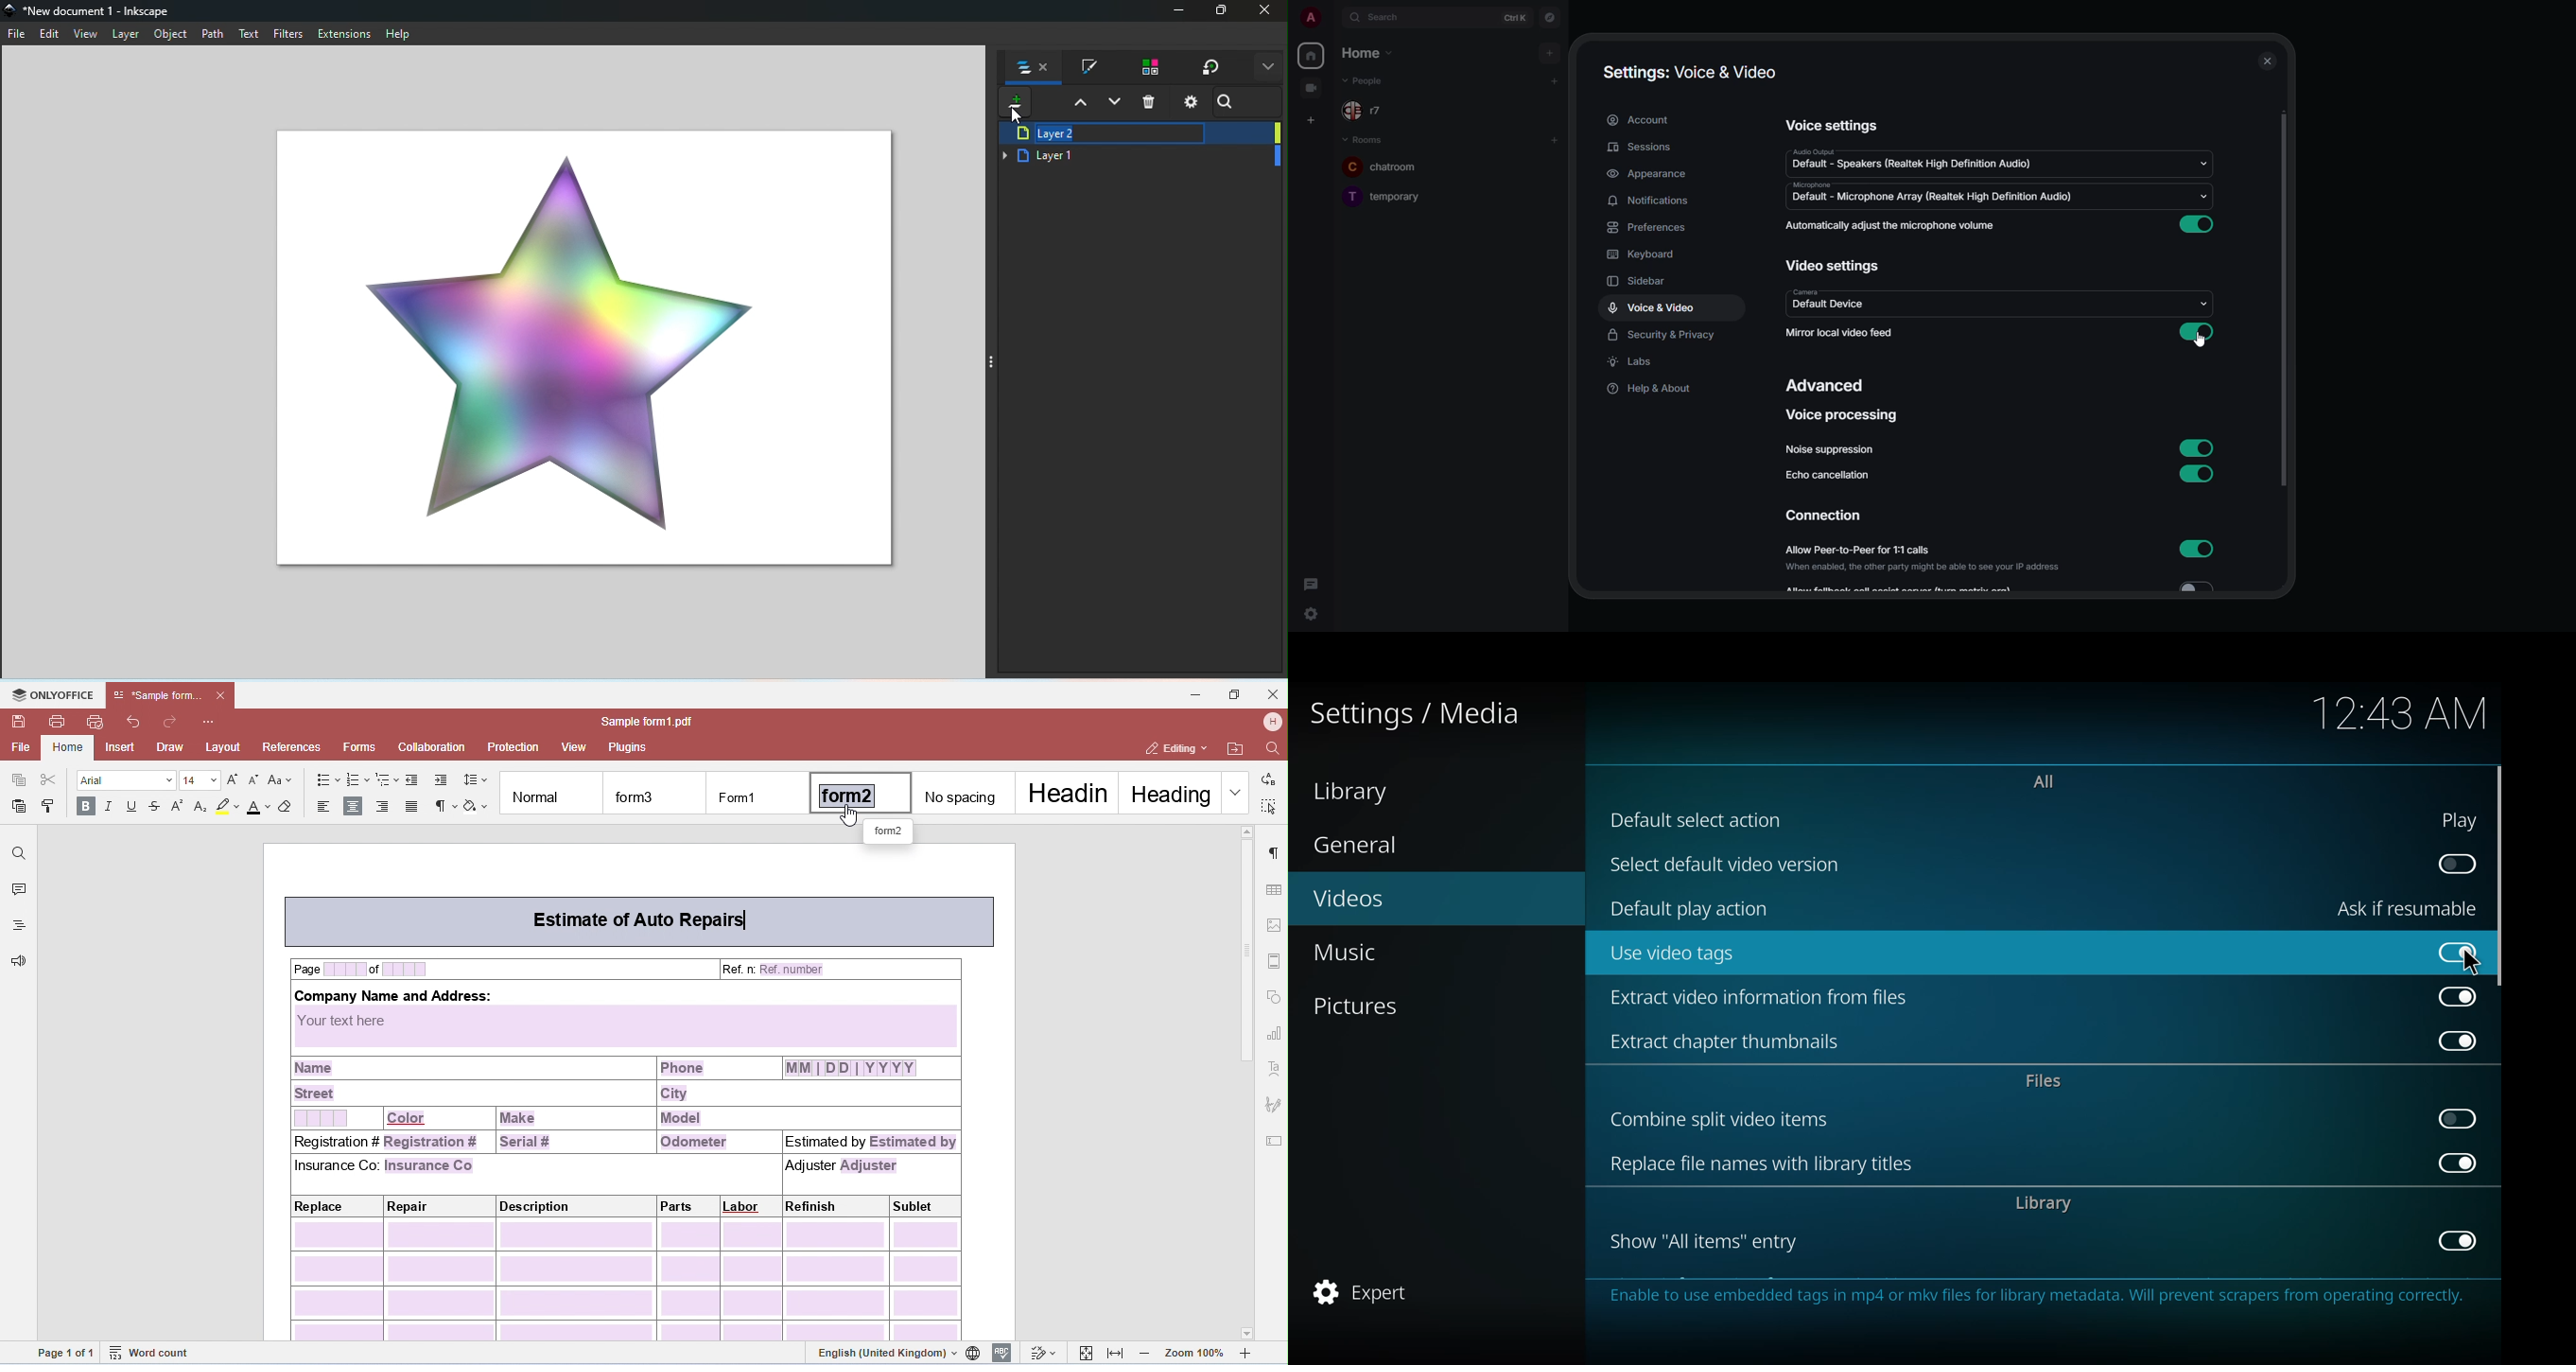  Describe the element at coordinates (1679, 955) in the screenshot. I see `use video tags` at that location.